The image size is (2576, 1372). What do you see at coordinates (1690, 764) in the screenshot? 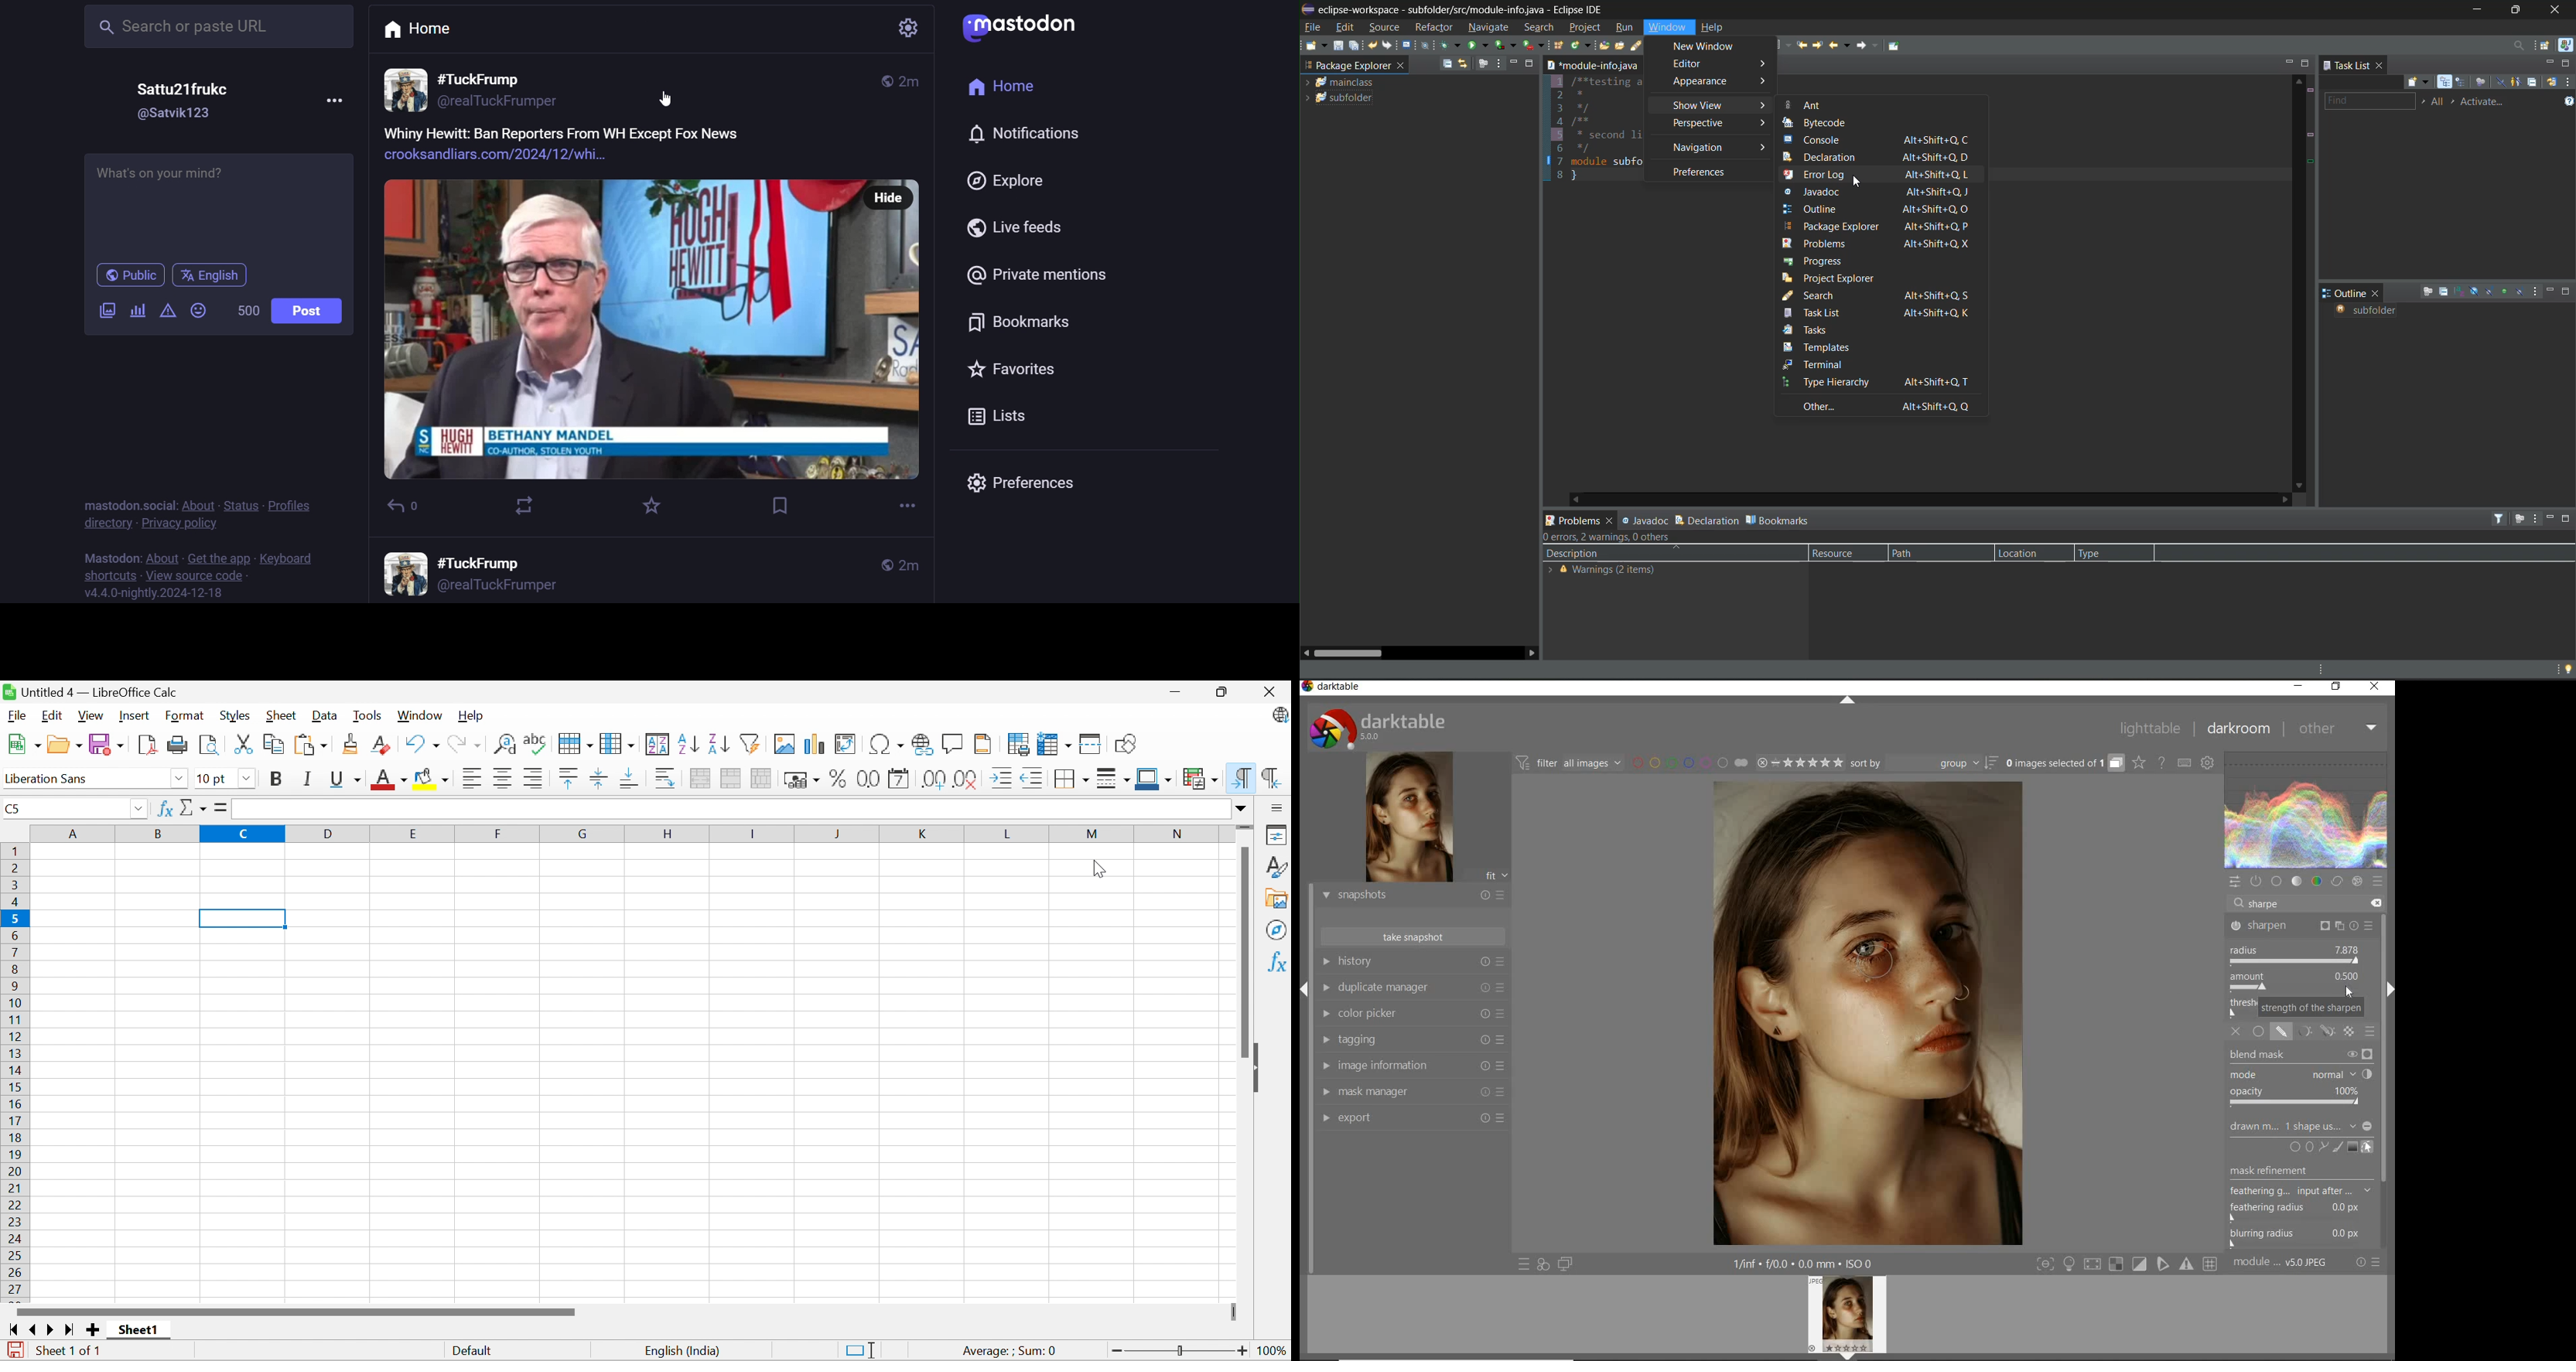
I see `filter by image color` at bounding box center [1690, 764].